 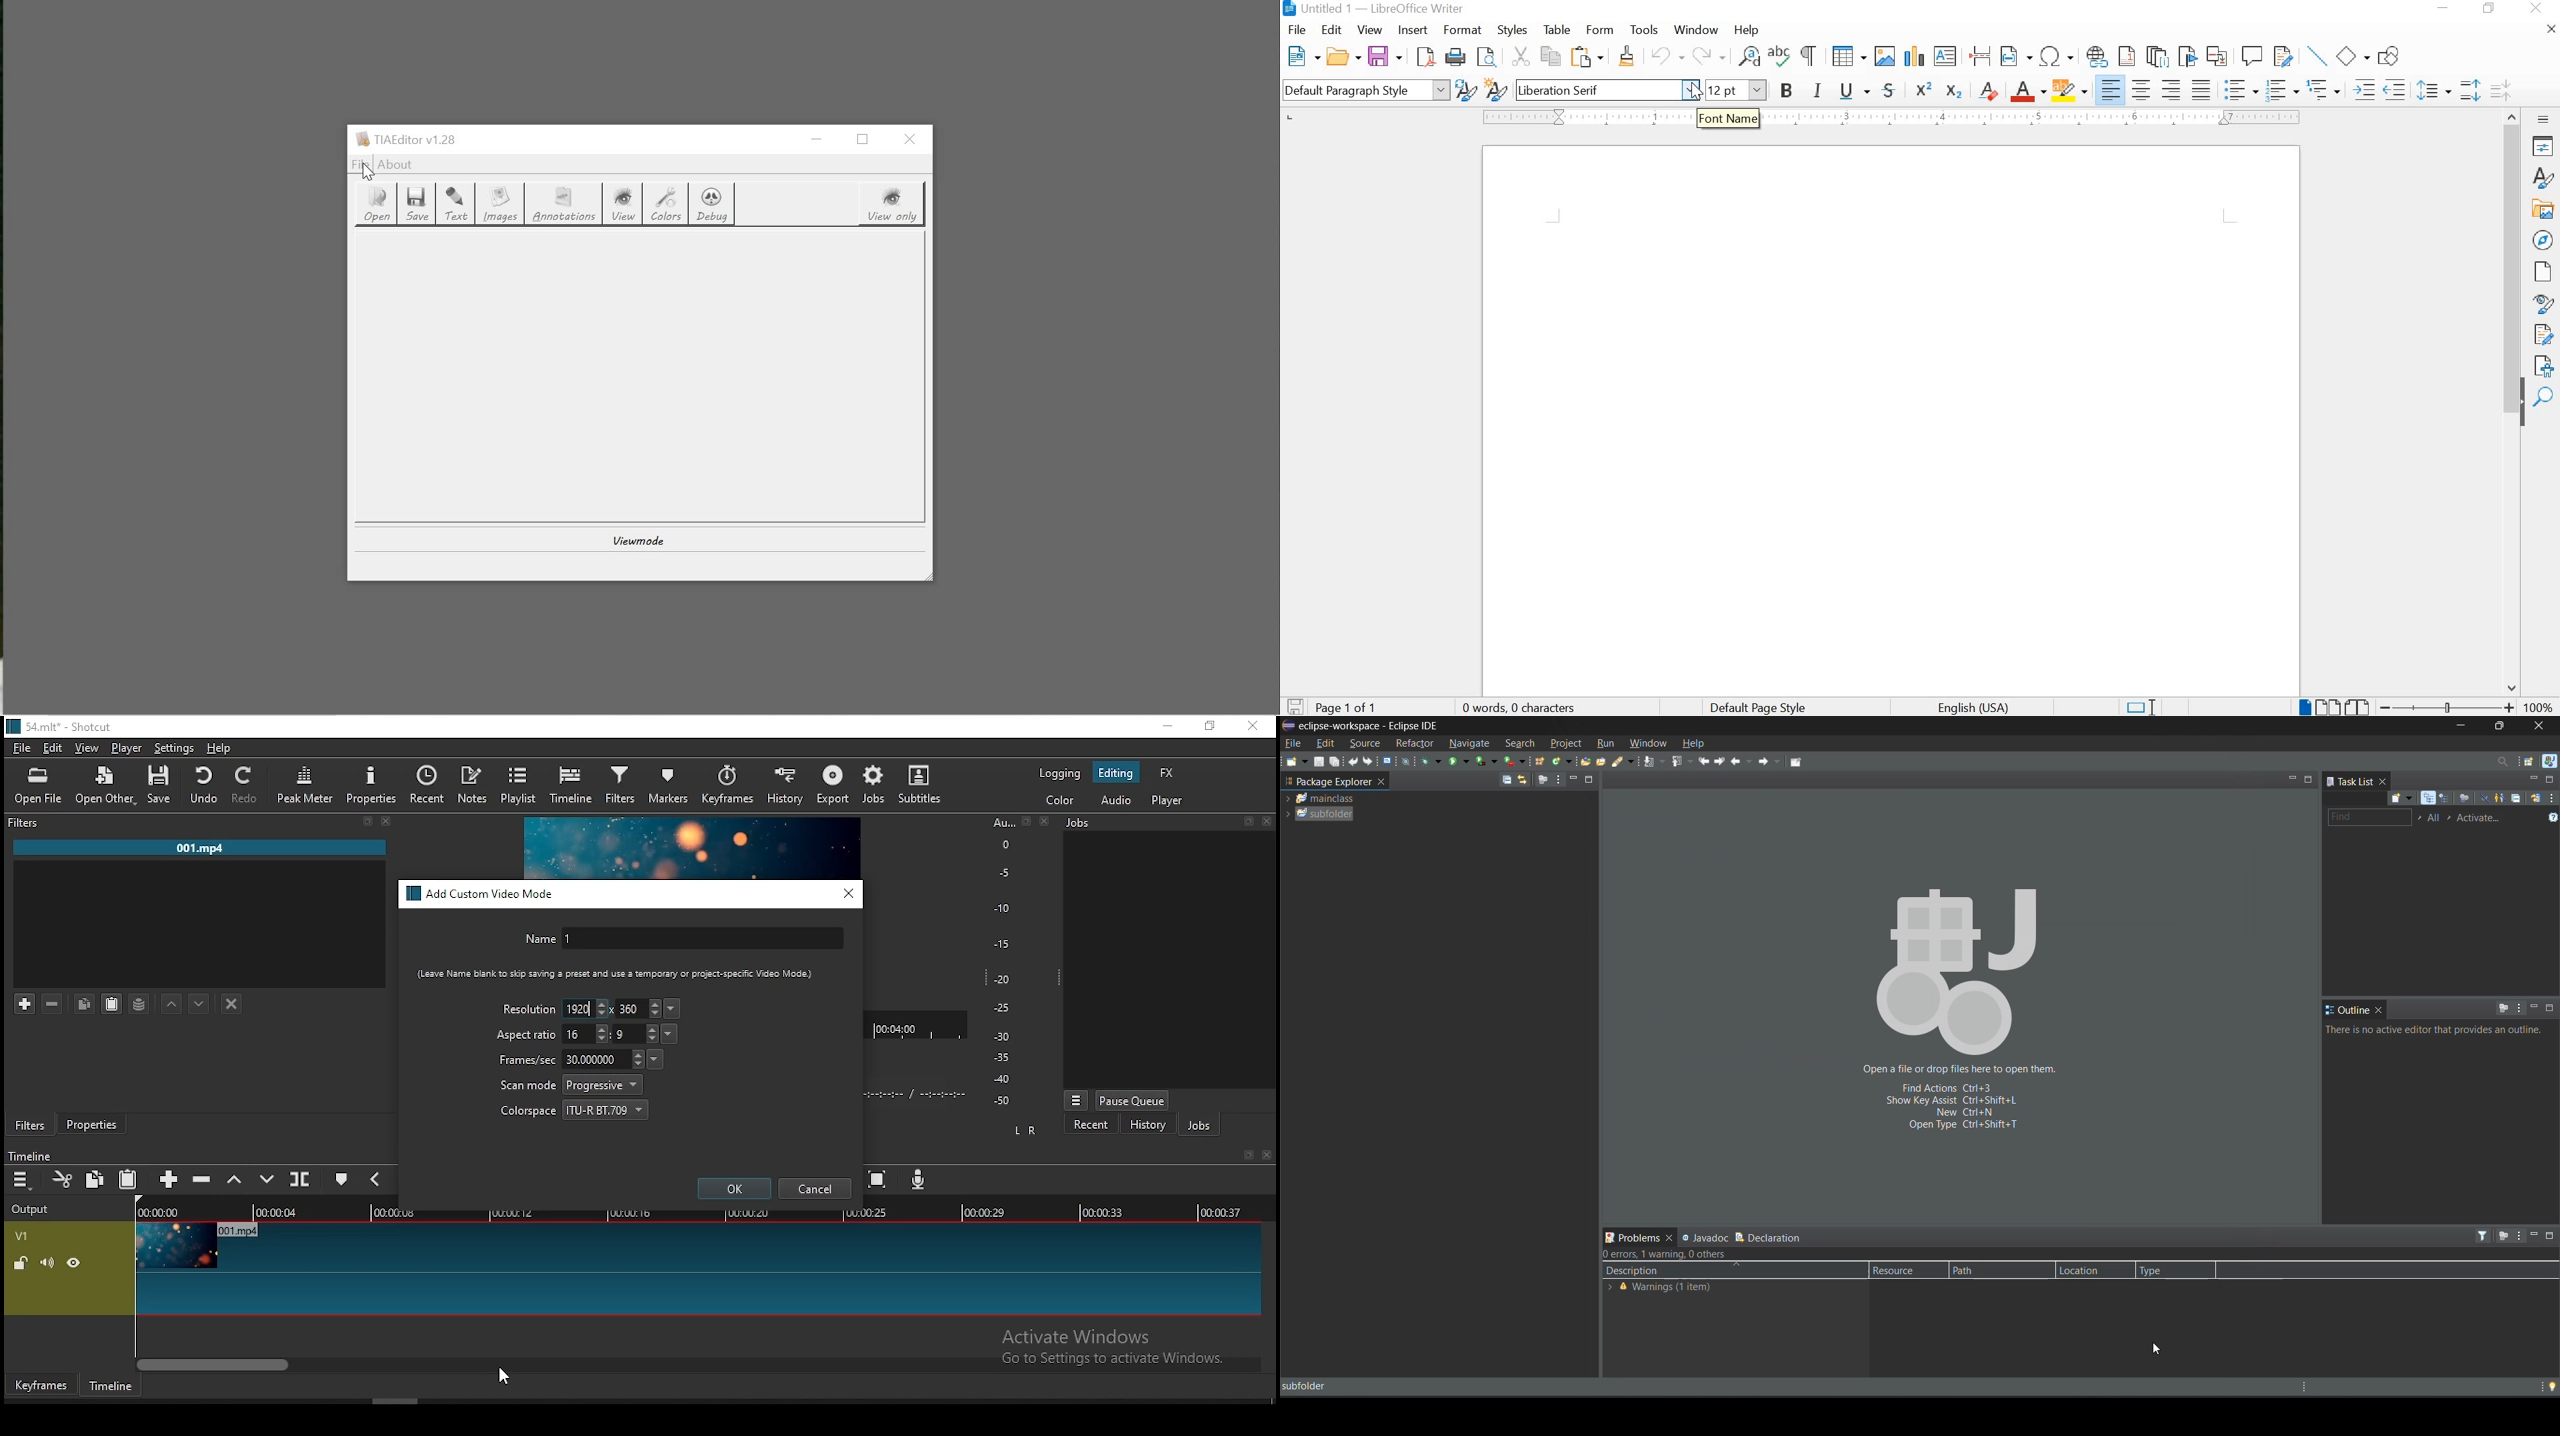 I want to click on PAGE VIEW, so click(x=2335, y=705).